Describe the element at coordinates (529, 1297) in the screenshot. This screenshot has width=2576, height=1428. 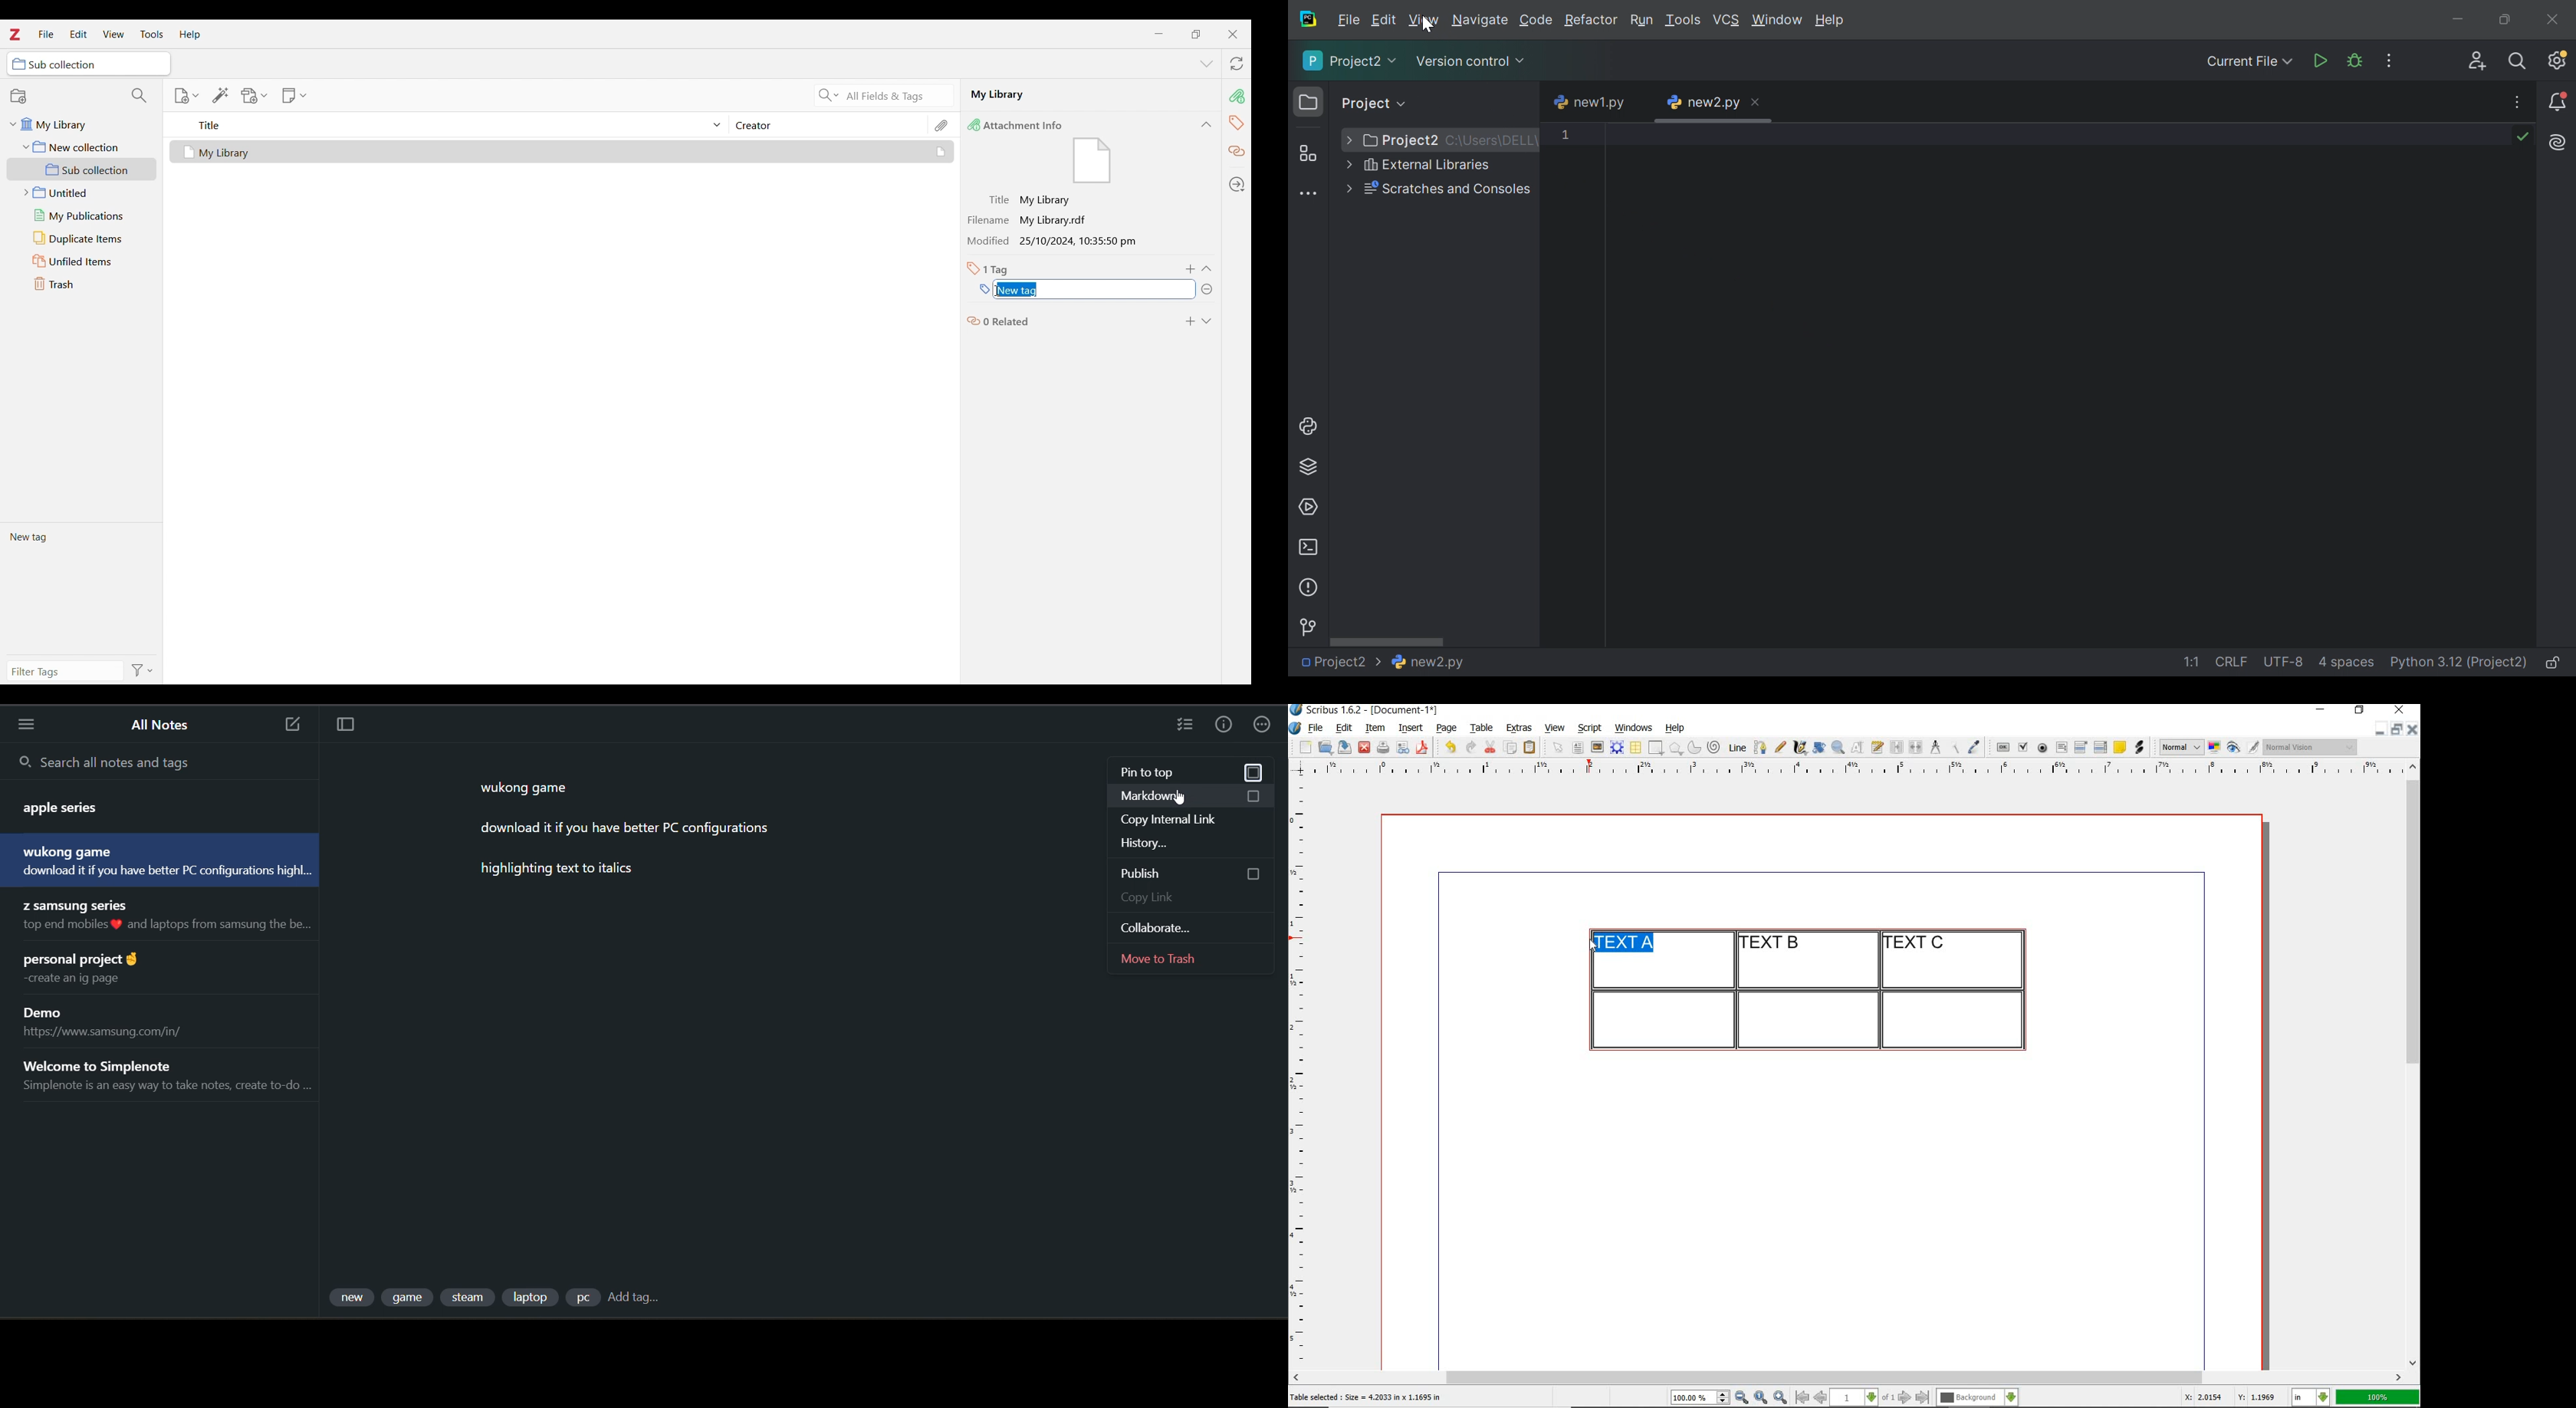
I see `tag 4` at that location.